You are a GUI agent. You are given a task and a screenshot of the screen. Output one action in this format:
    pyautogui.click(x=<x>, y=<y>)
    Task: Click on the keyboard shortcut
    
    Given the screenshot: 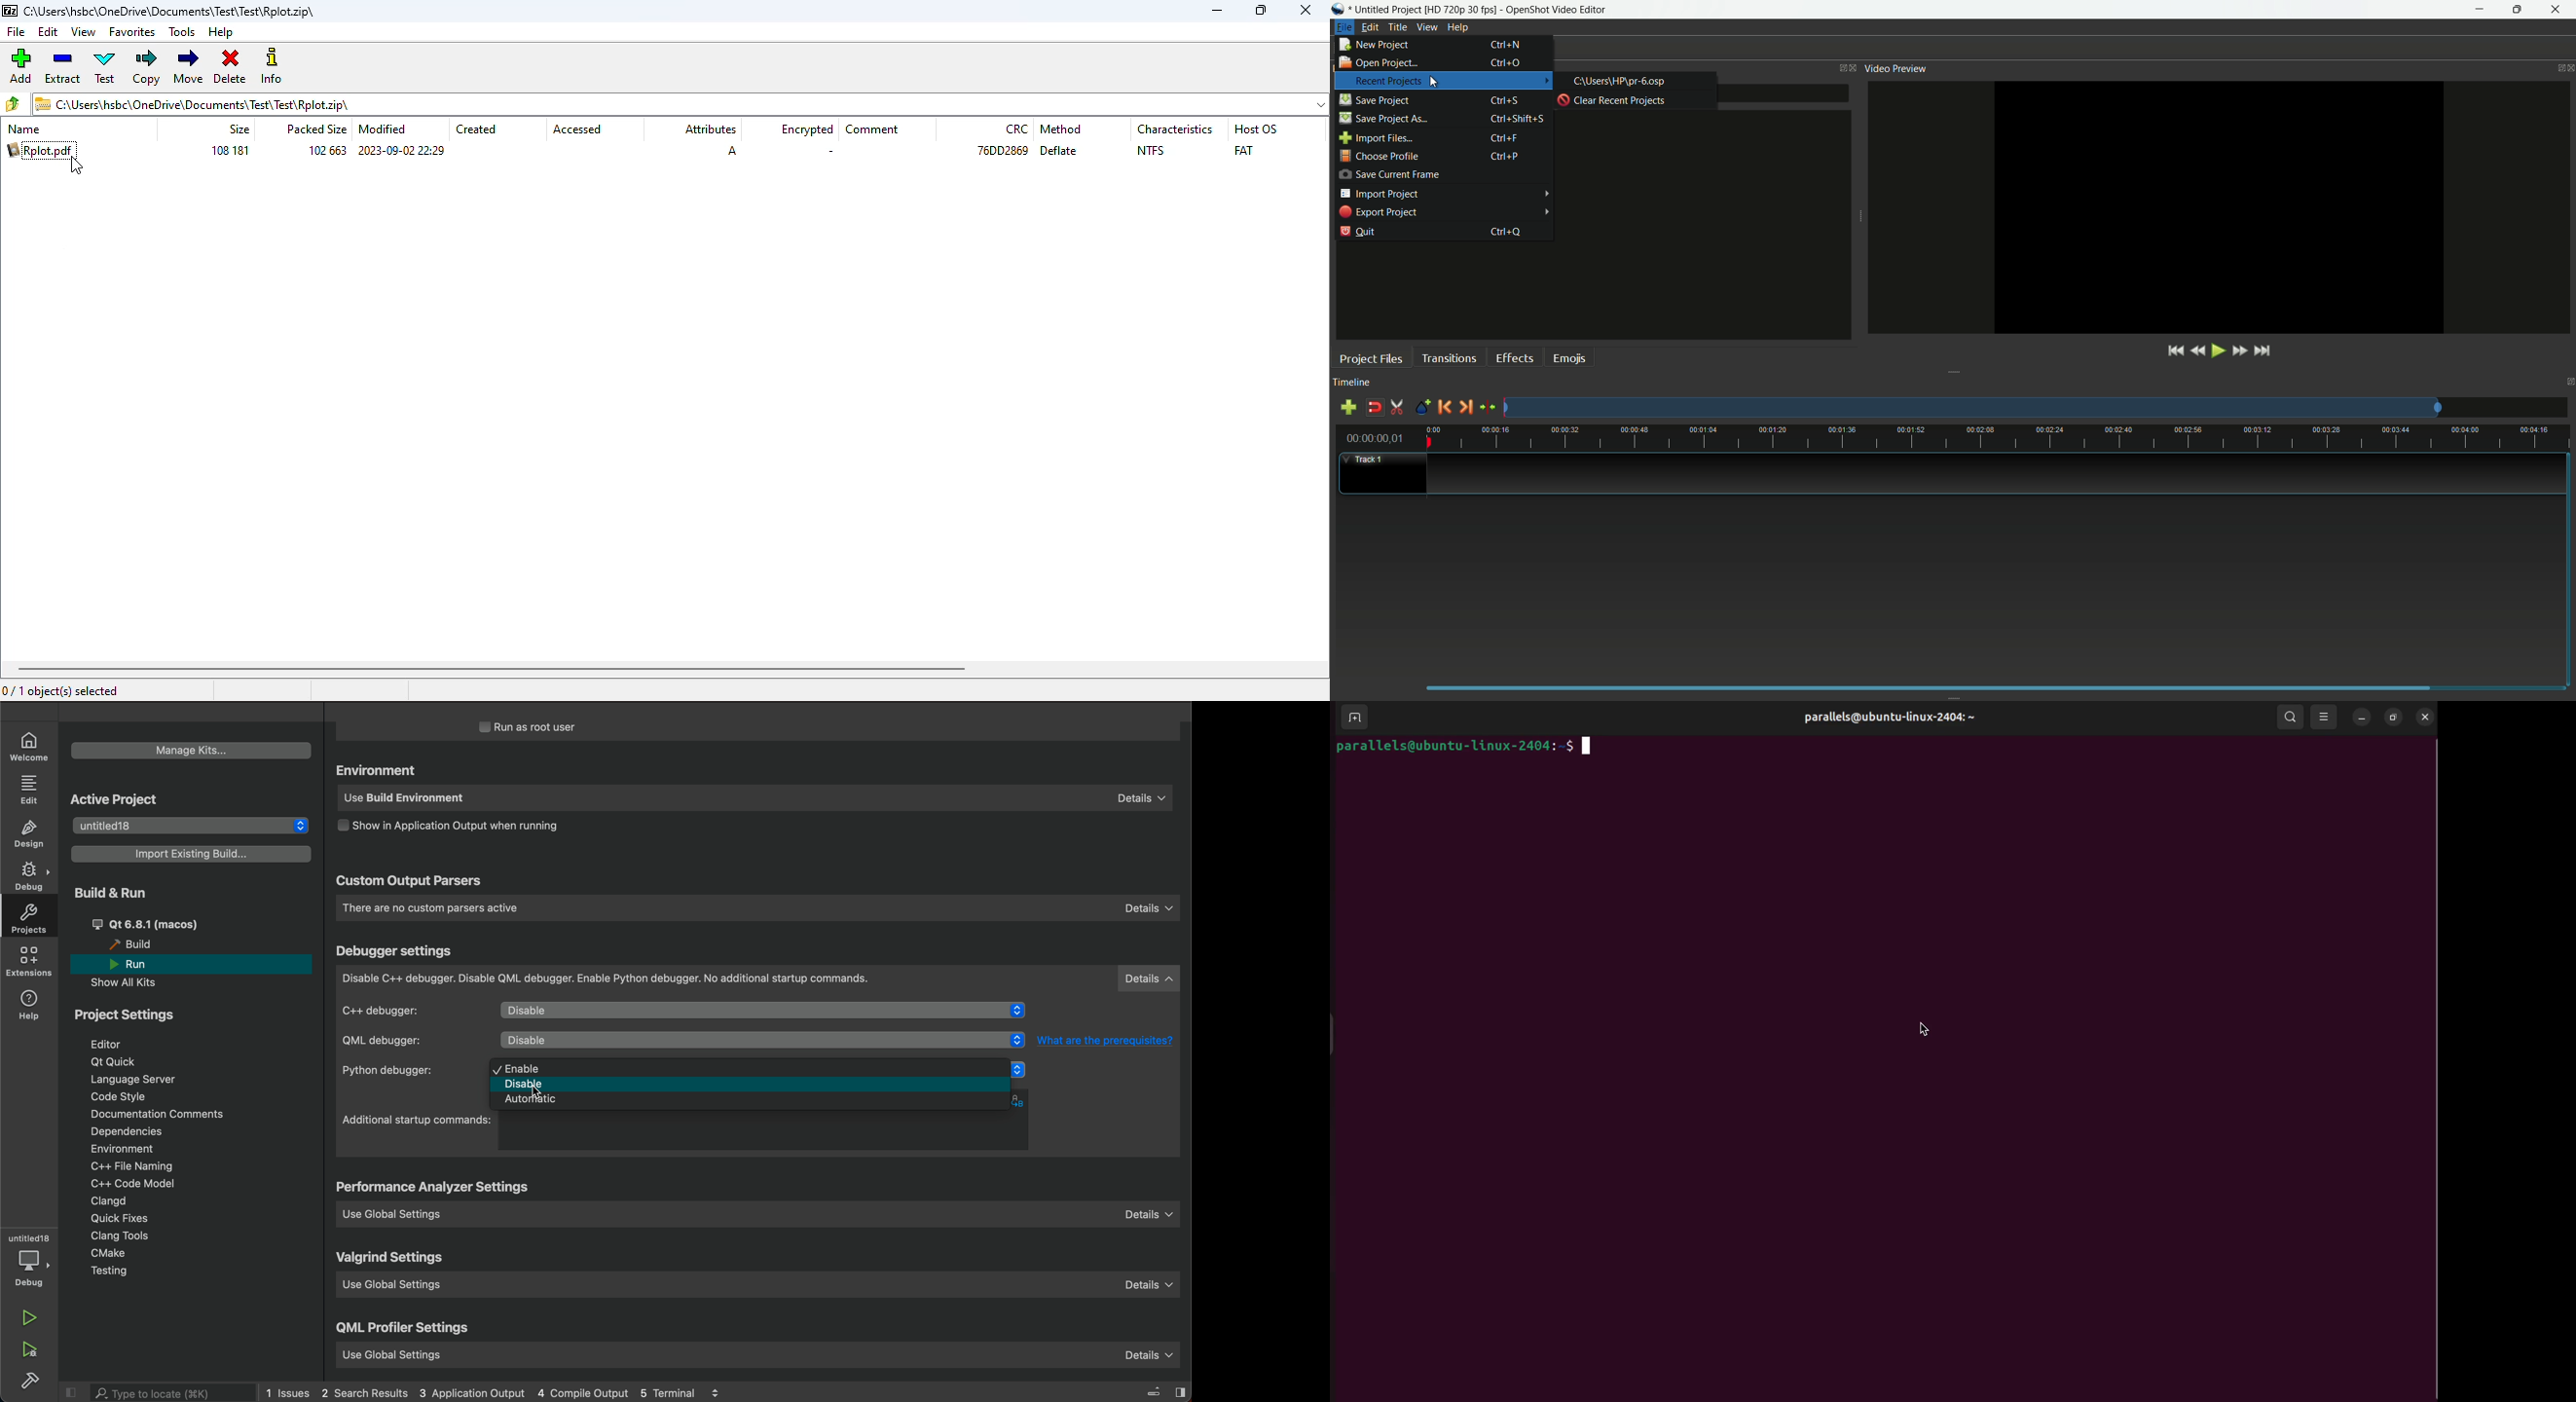 What is the action you would take?
    pyautogui.click(x=1506, y=101)
    